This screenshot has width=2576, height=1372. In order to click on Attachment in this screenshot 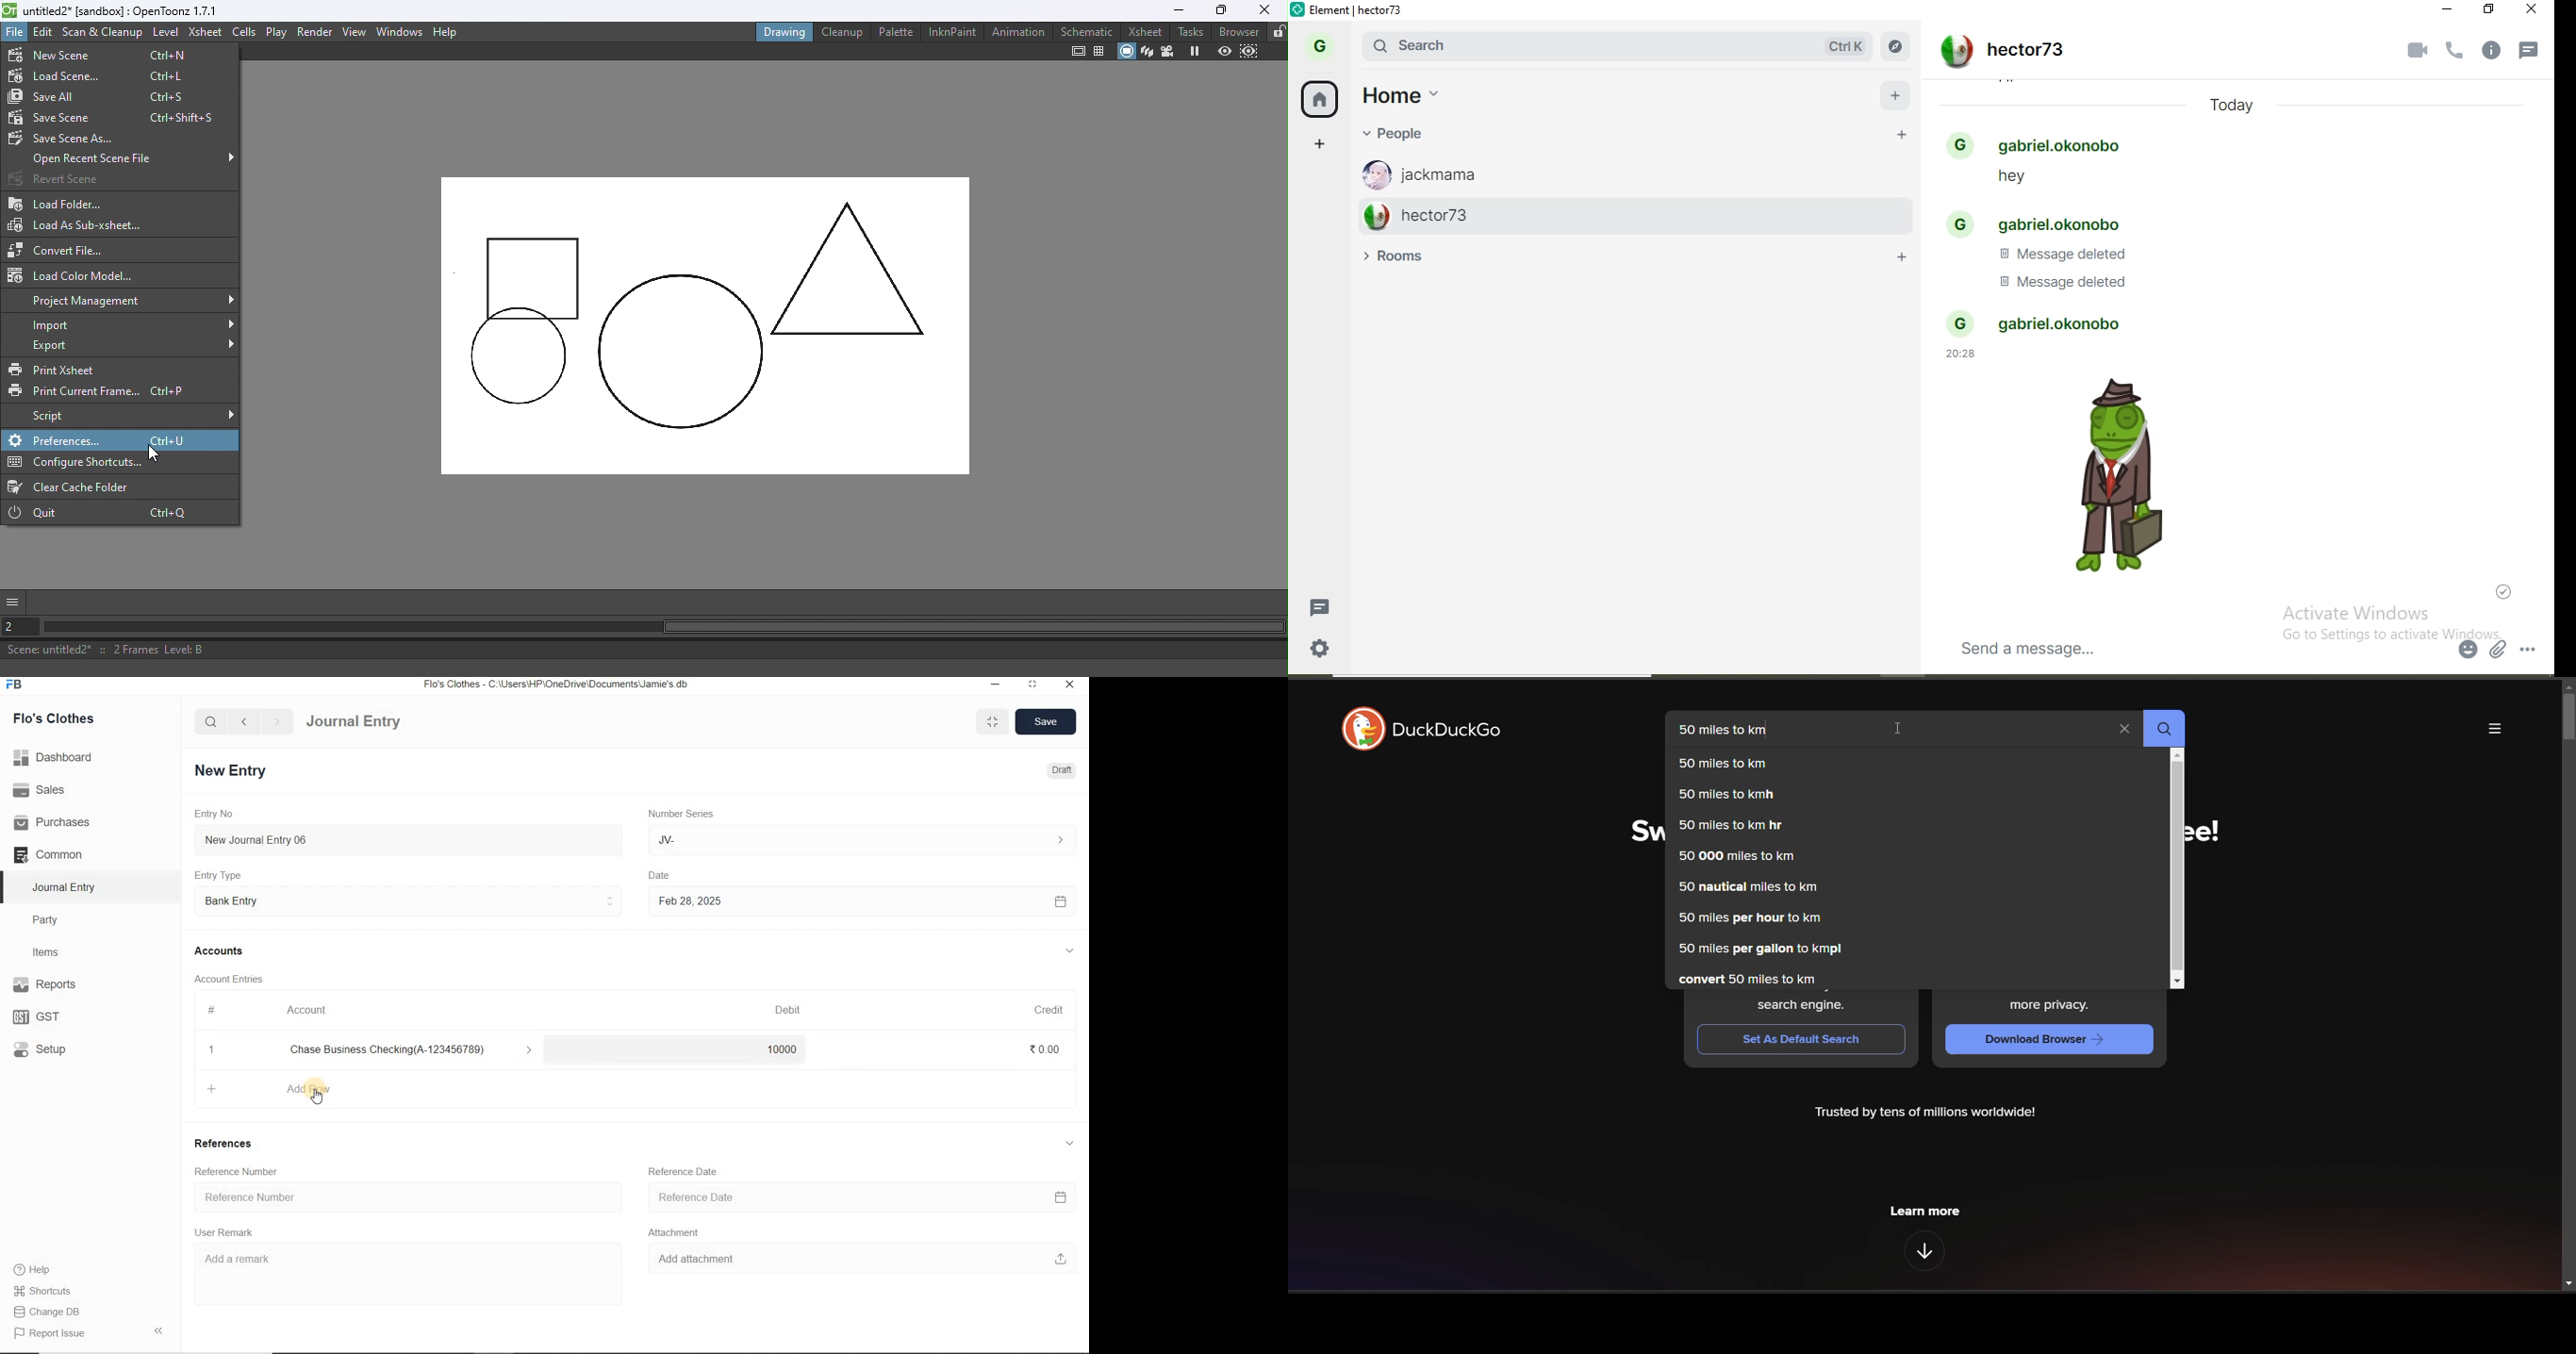, I will do `click(678, 1235)`.